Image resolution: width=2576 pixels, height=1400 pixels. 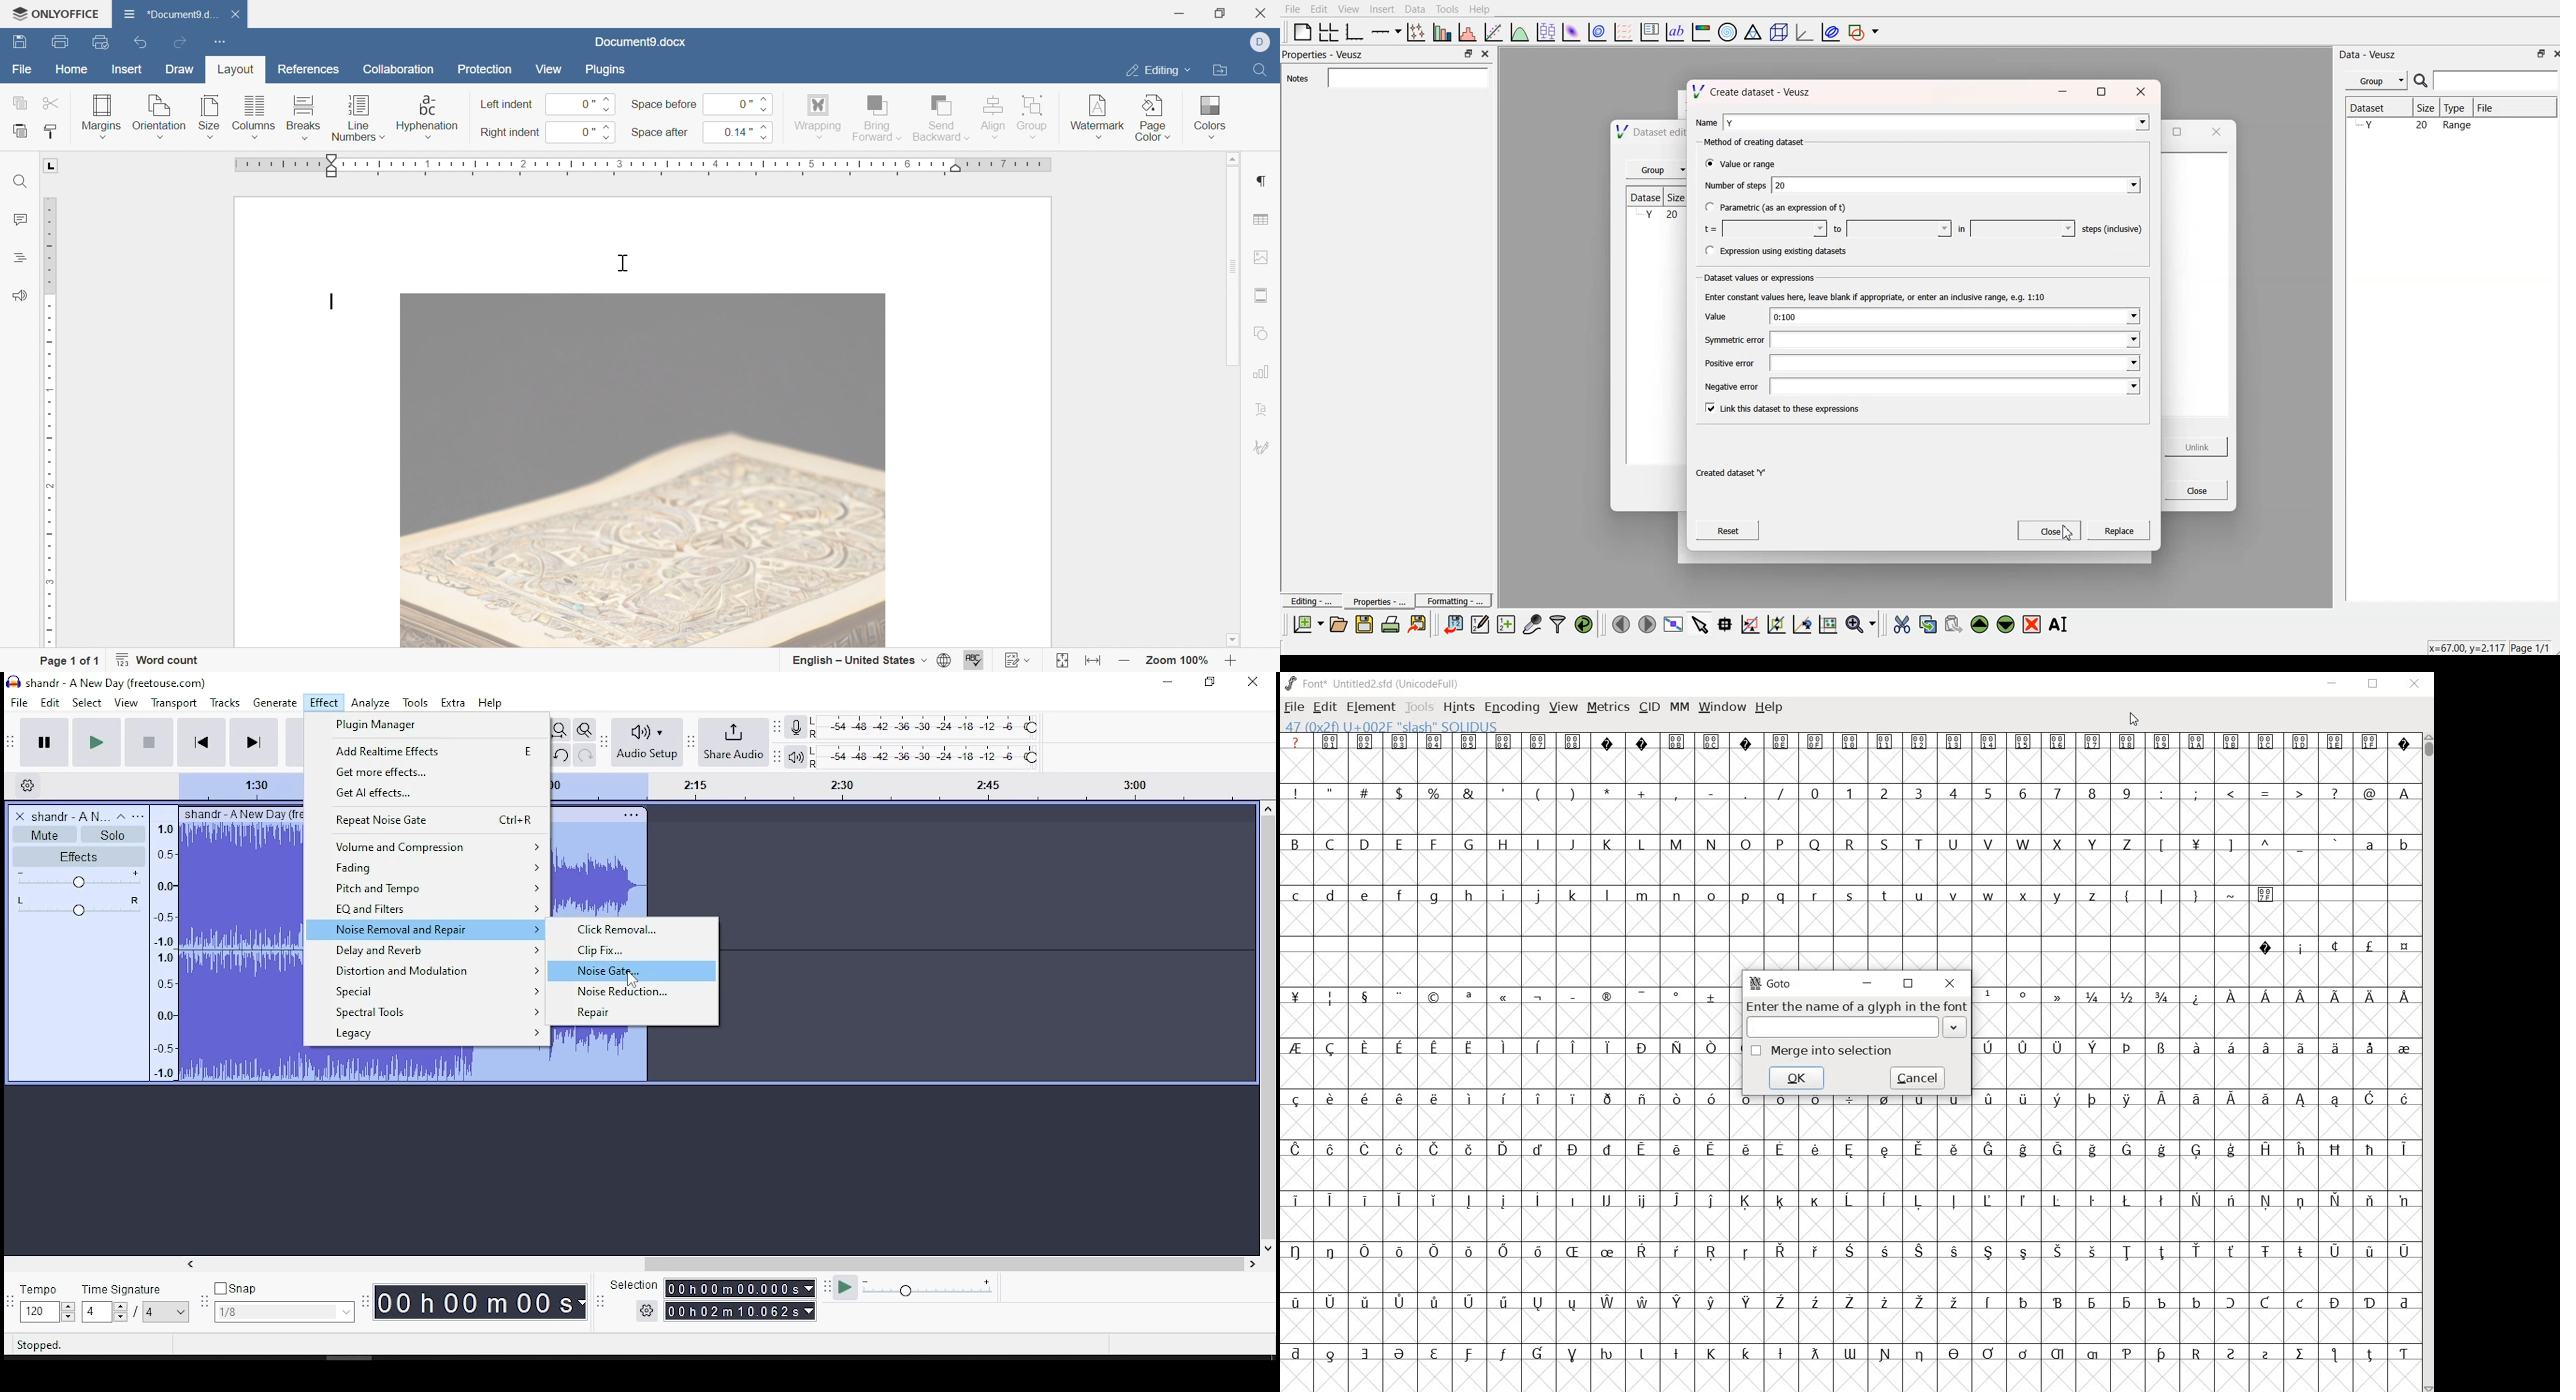 I want to click on help, so click(x=489, y=702).